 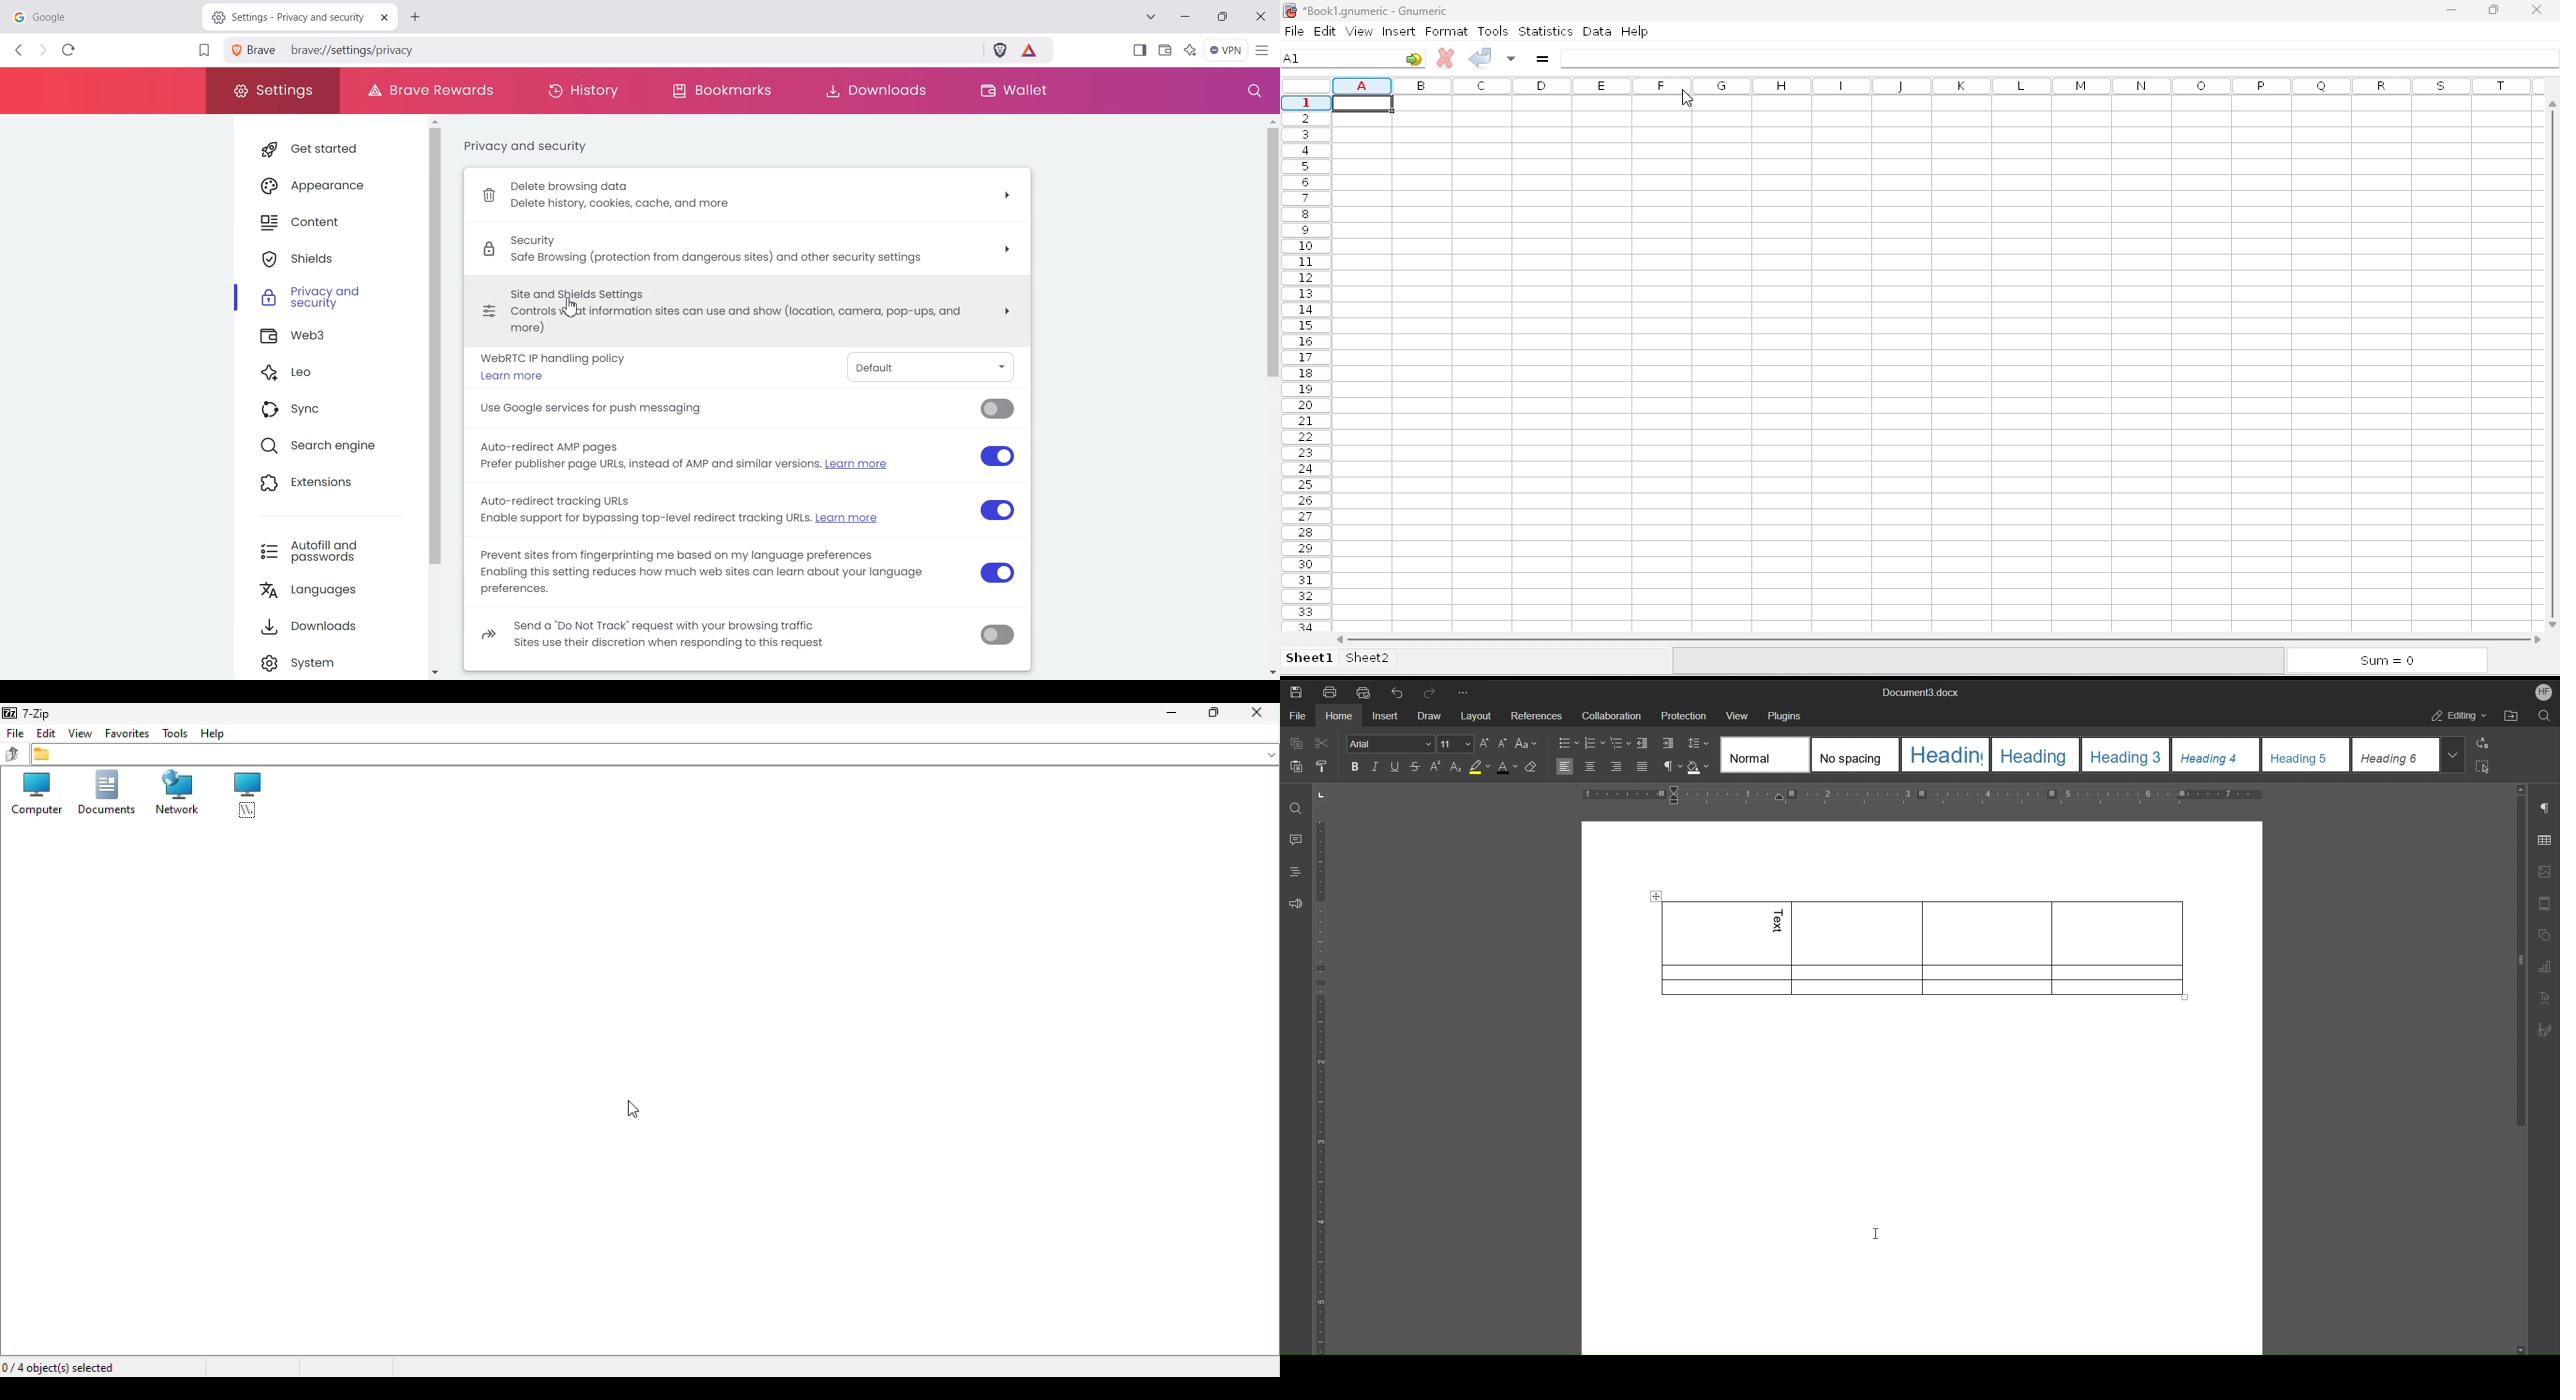 I want to click on Plugins, so click(x=1787, y=714).